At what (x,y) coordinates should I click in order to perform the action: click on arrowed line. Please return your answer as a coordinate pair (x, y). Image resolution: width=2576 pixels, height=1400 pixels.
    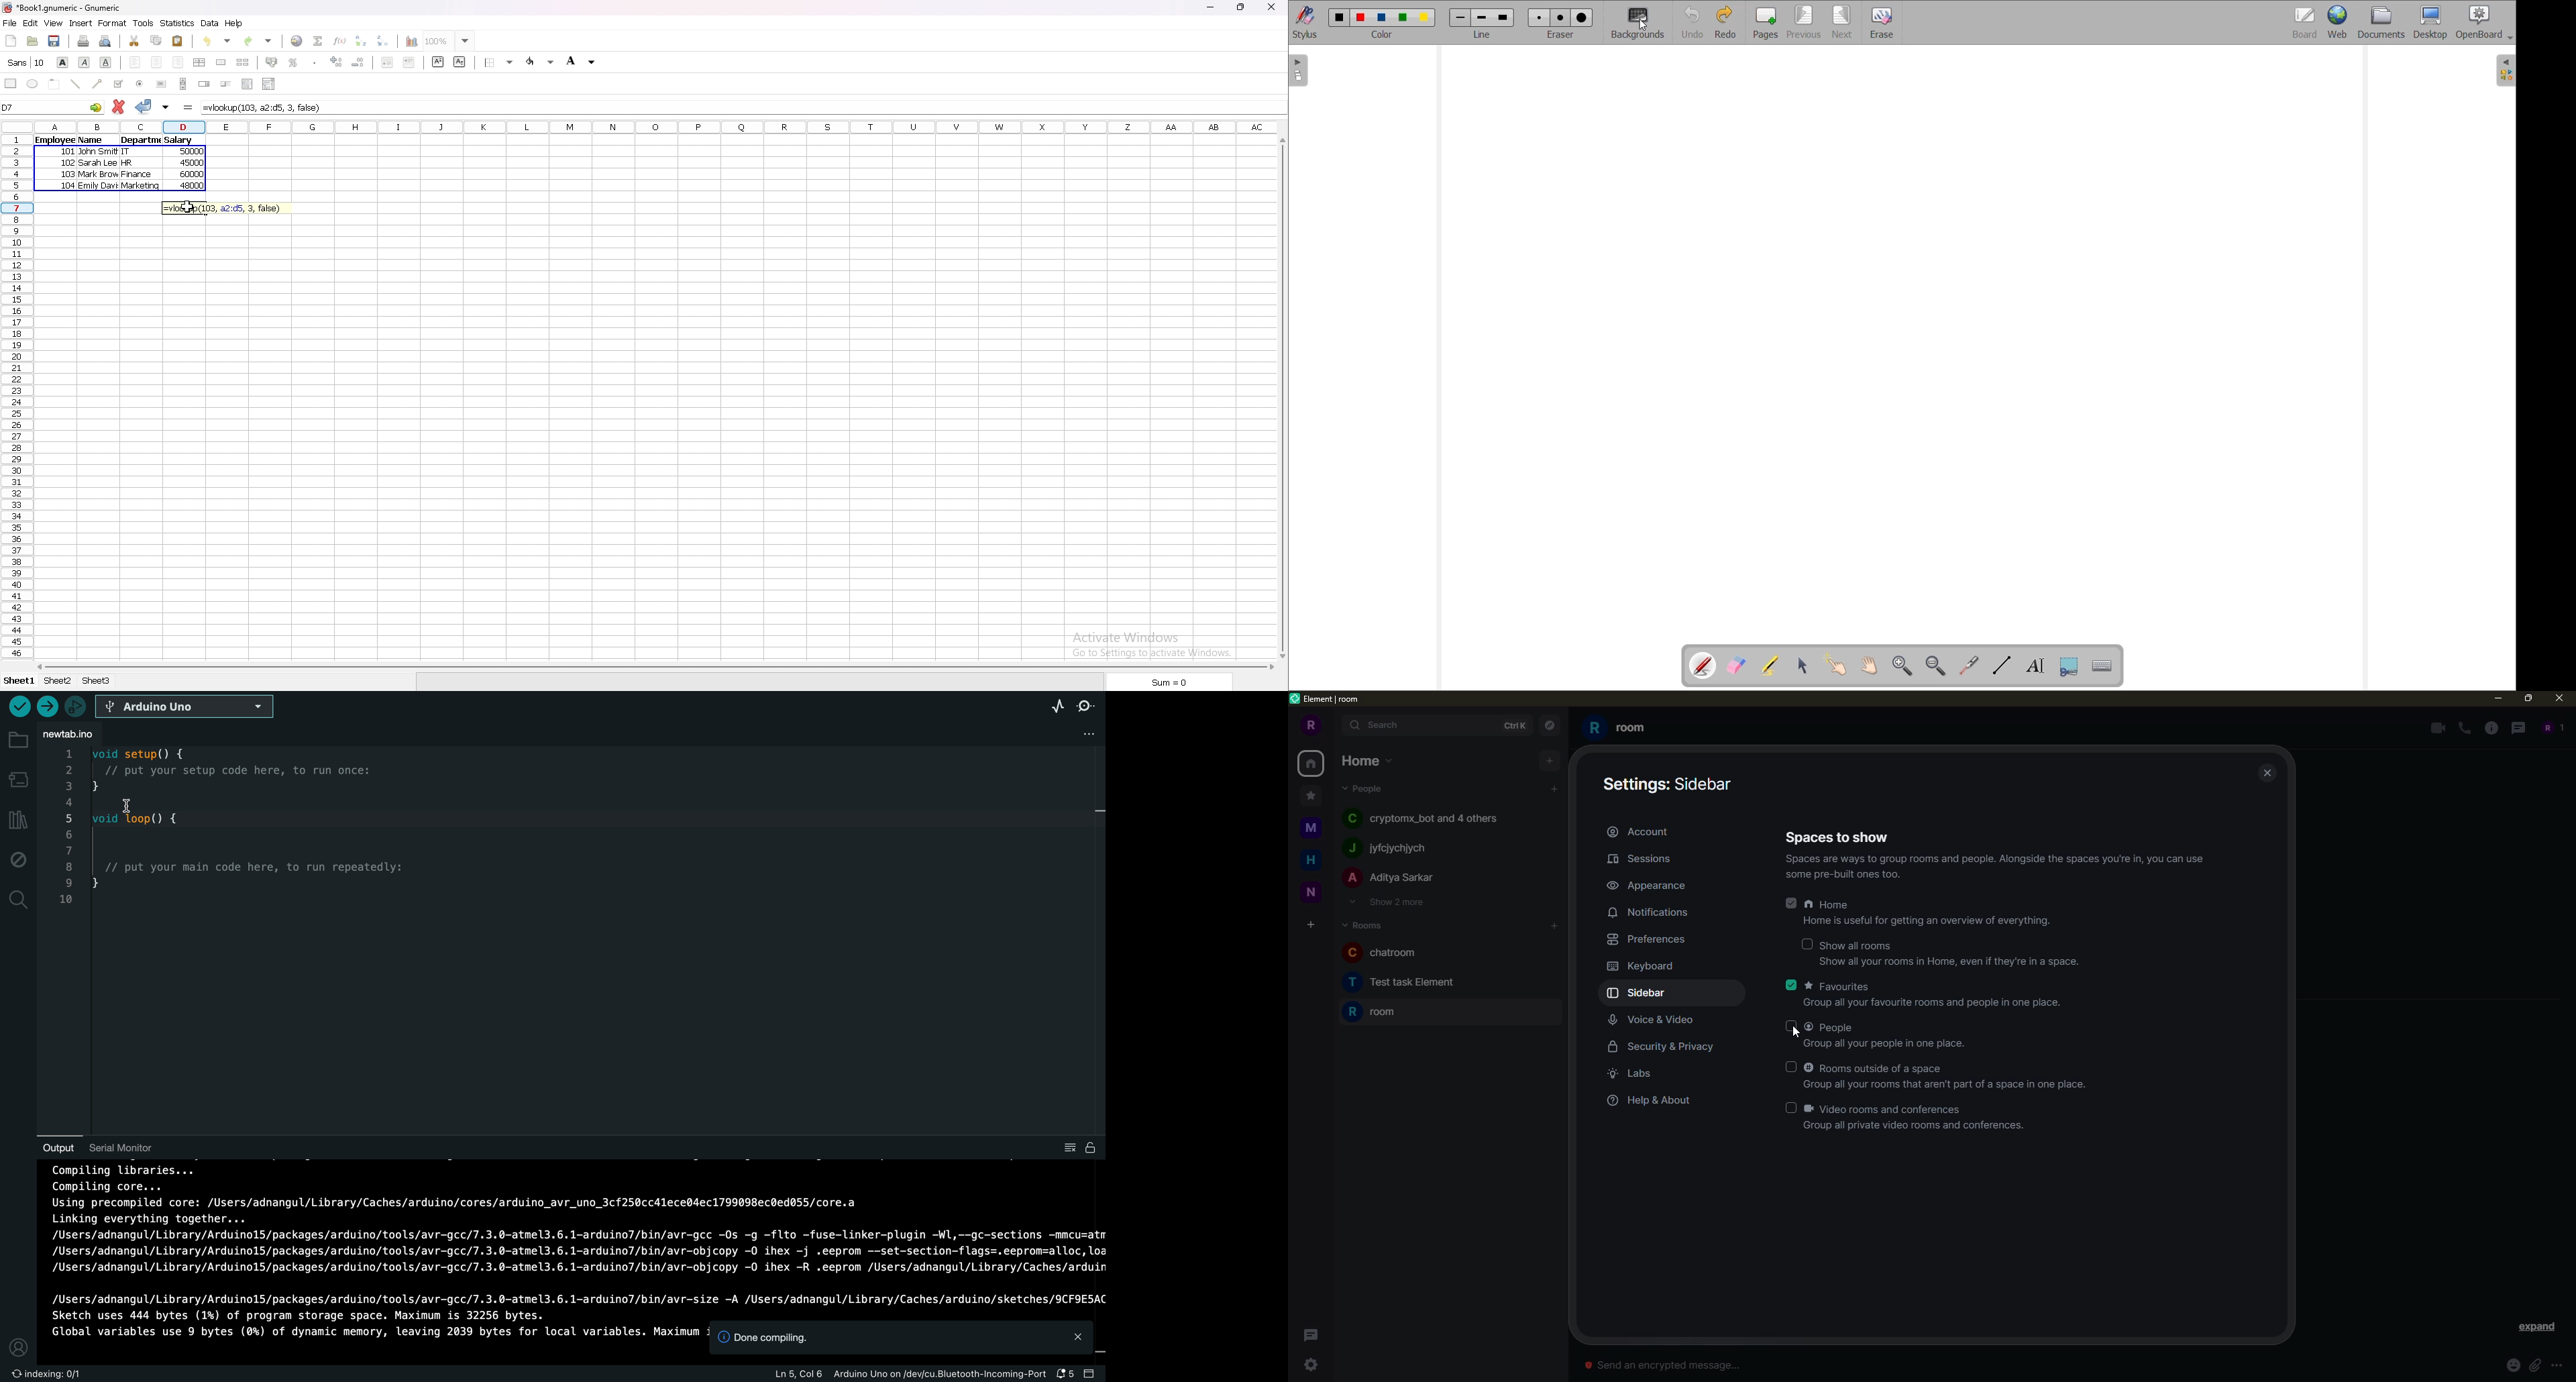
    Looking at the image, I should click on (99, 83).